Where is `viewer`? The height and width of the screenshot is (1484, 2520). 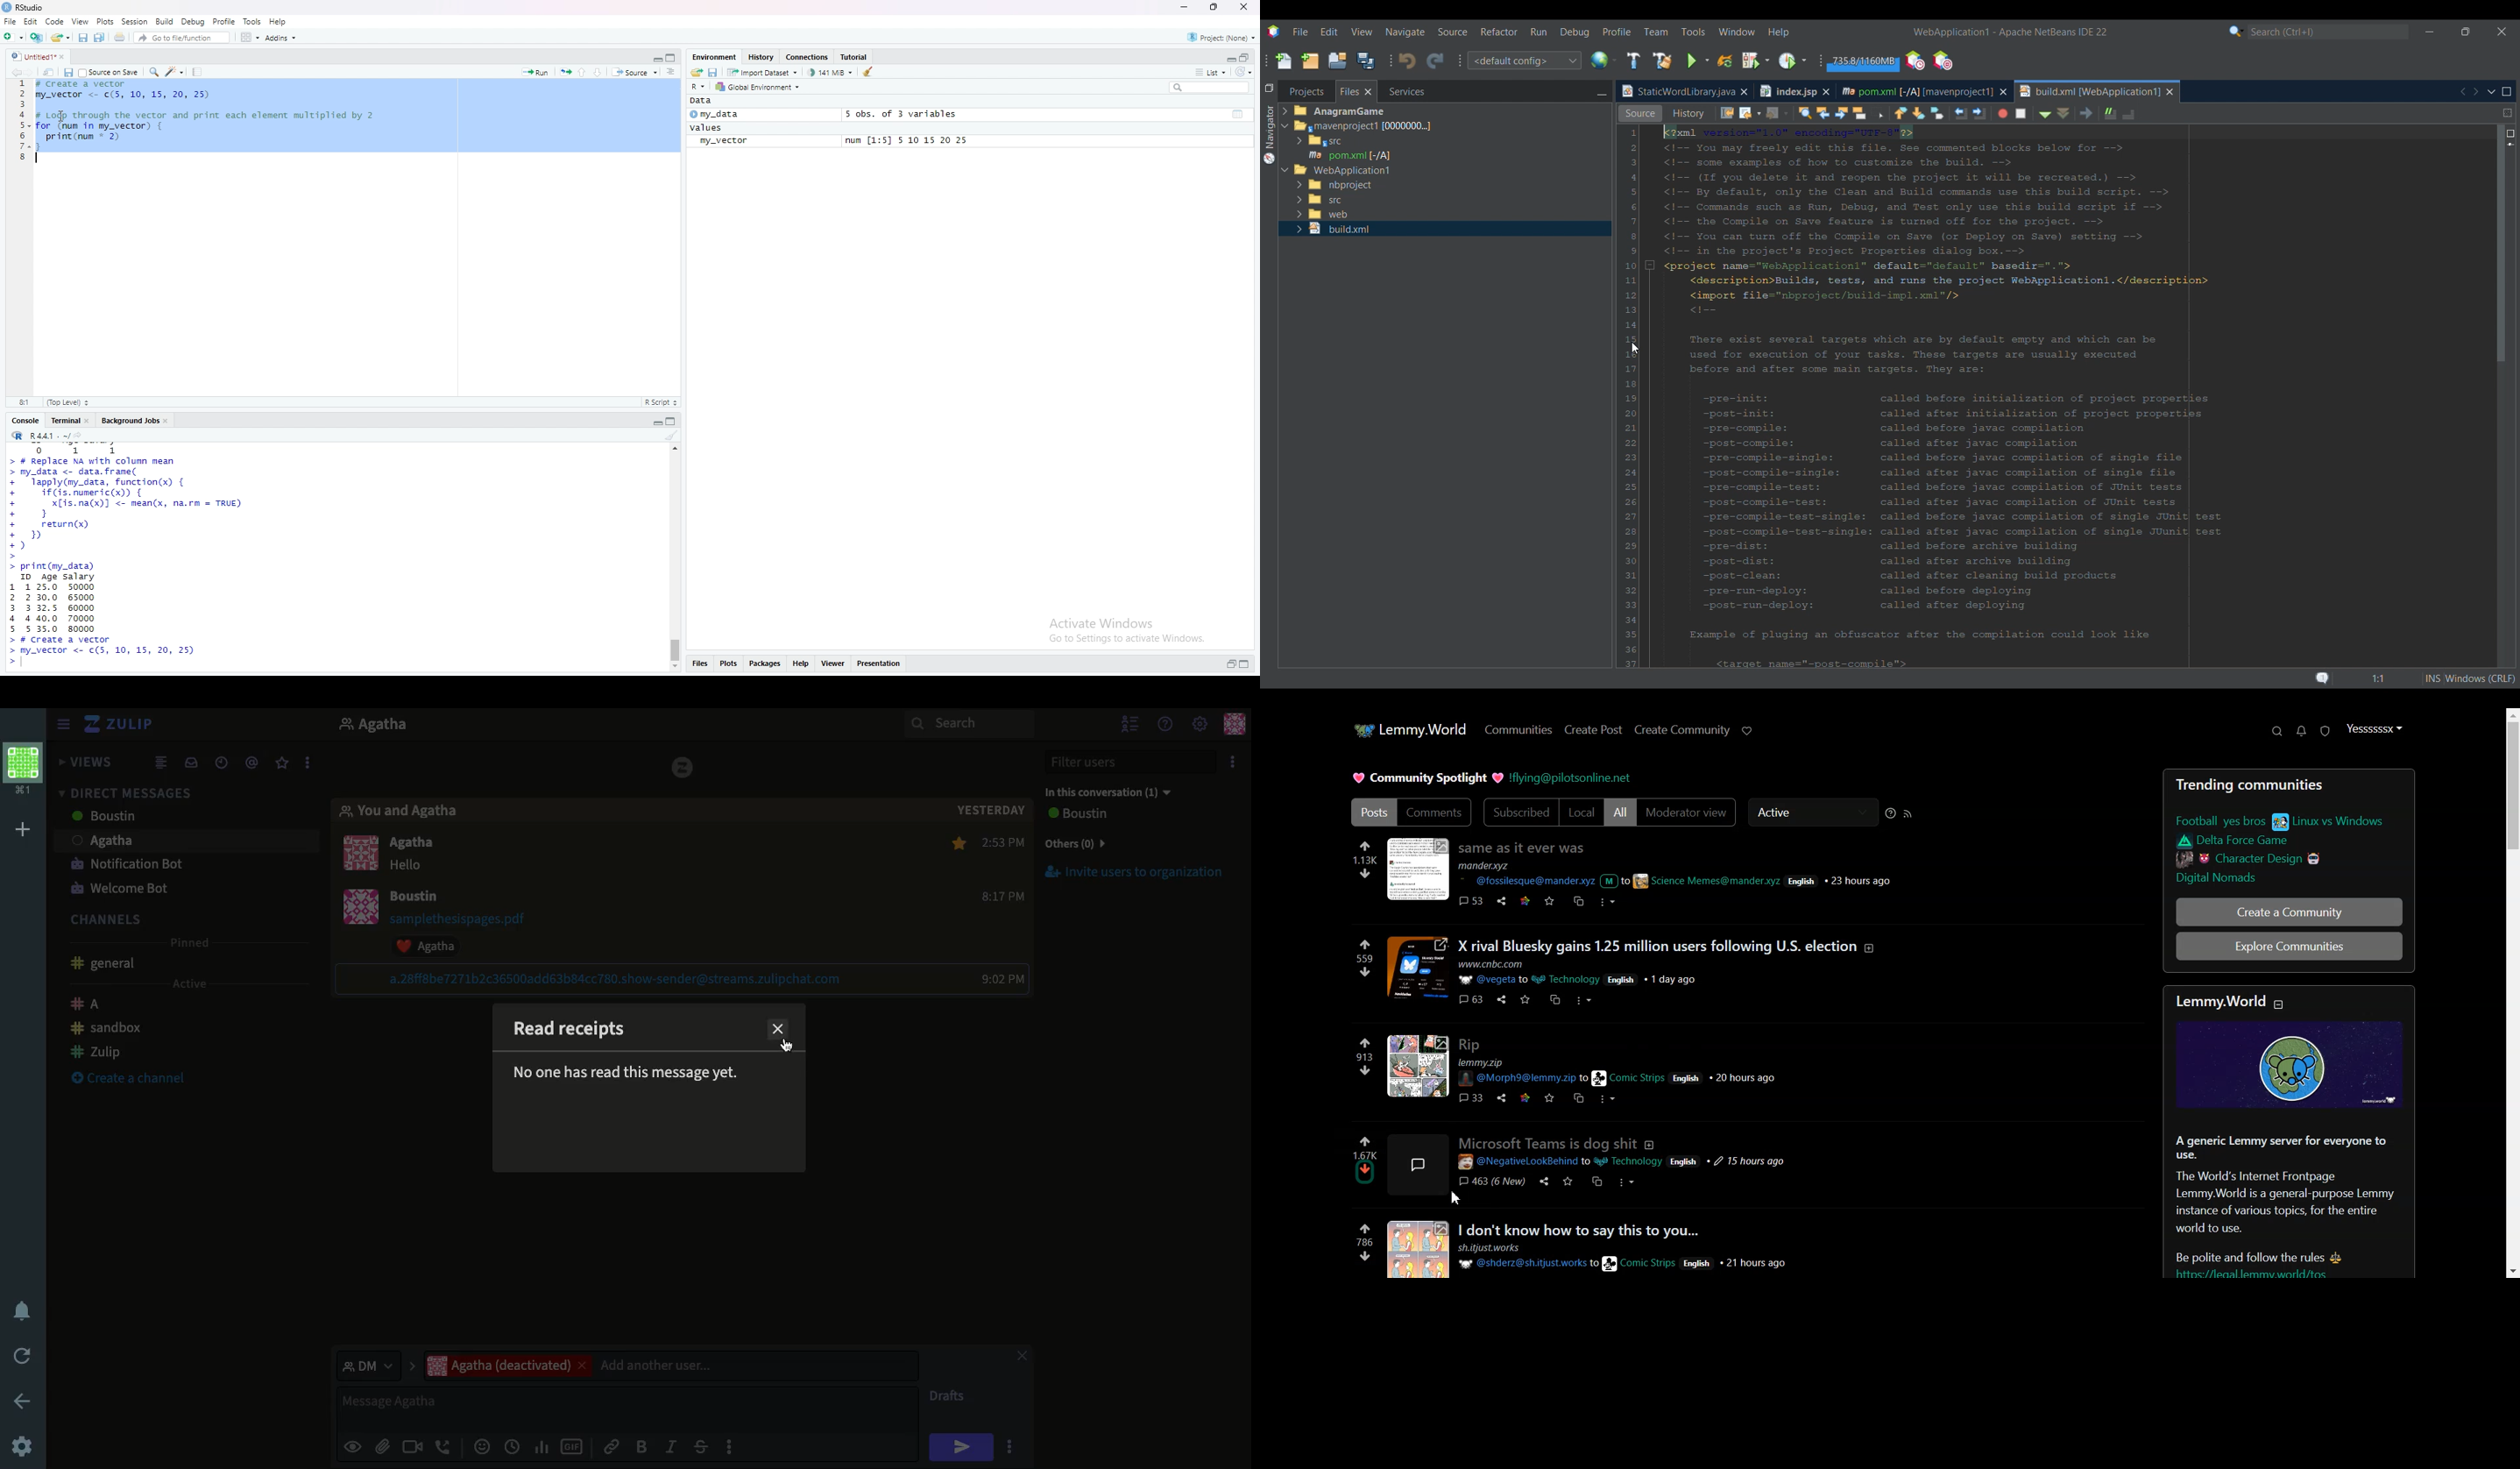 viewer is located at coordinates (834, 662).